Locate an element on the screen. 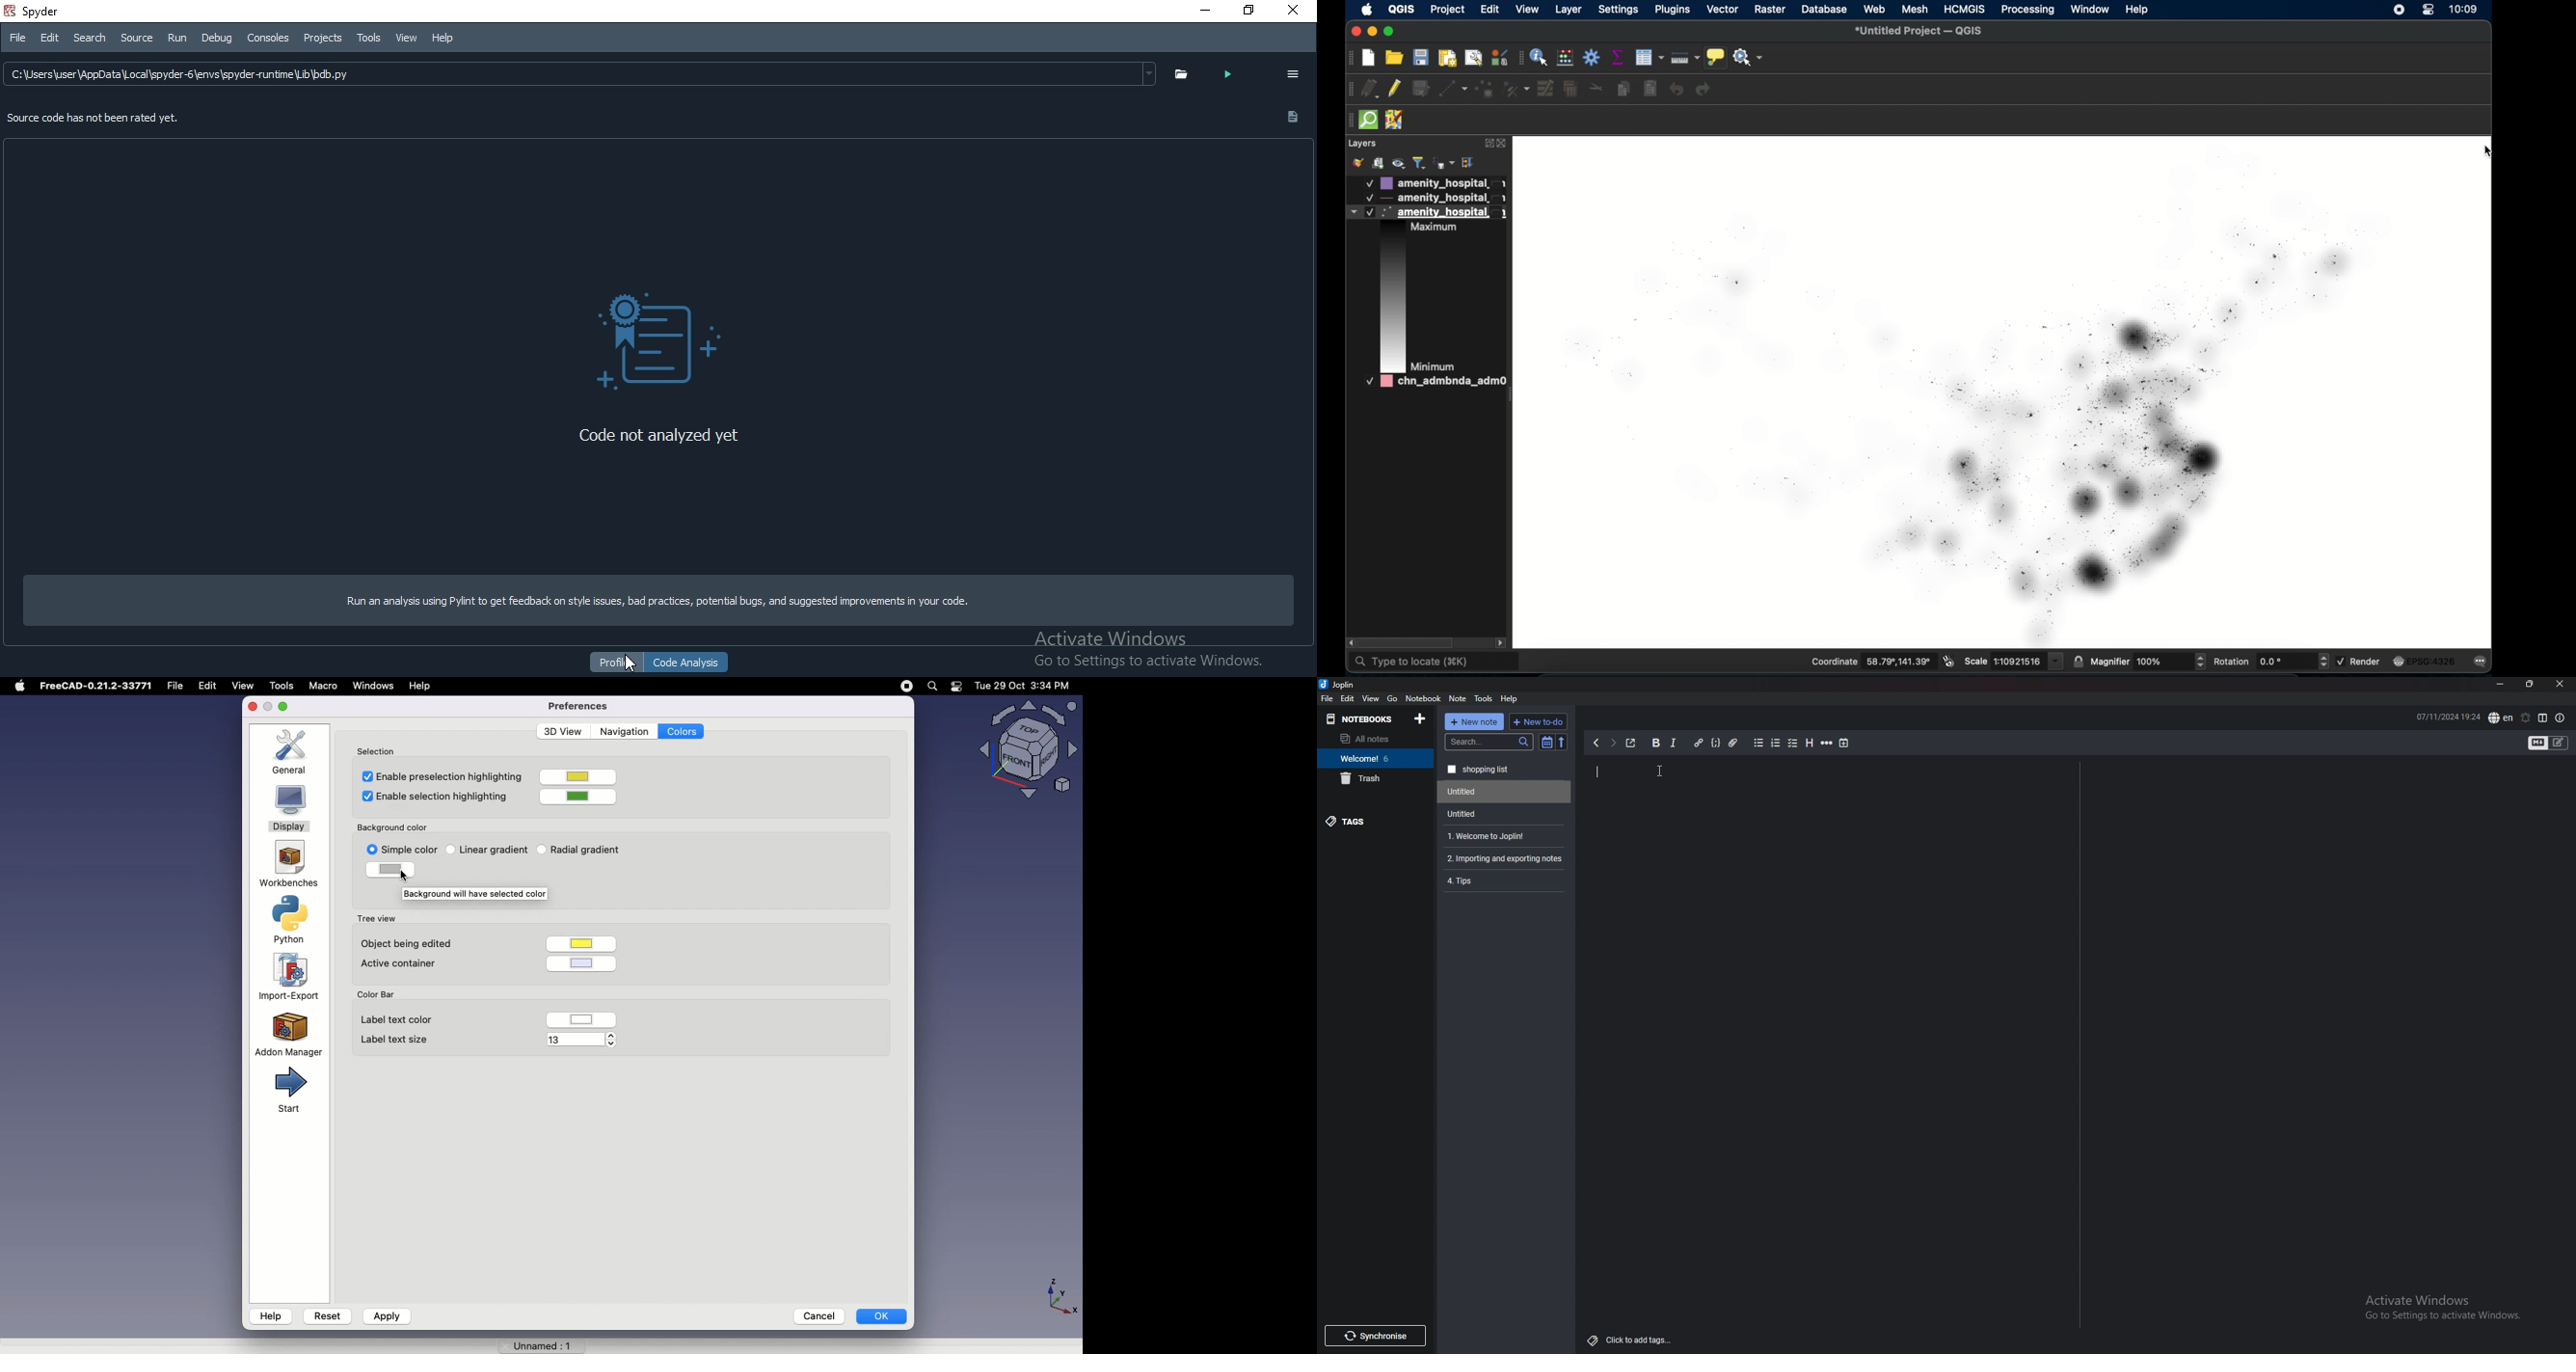  pause is located at coordinates (907, 686).